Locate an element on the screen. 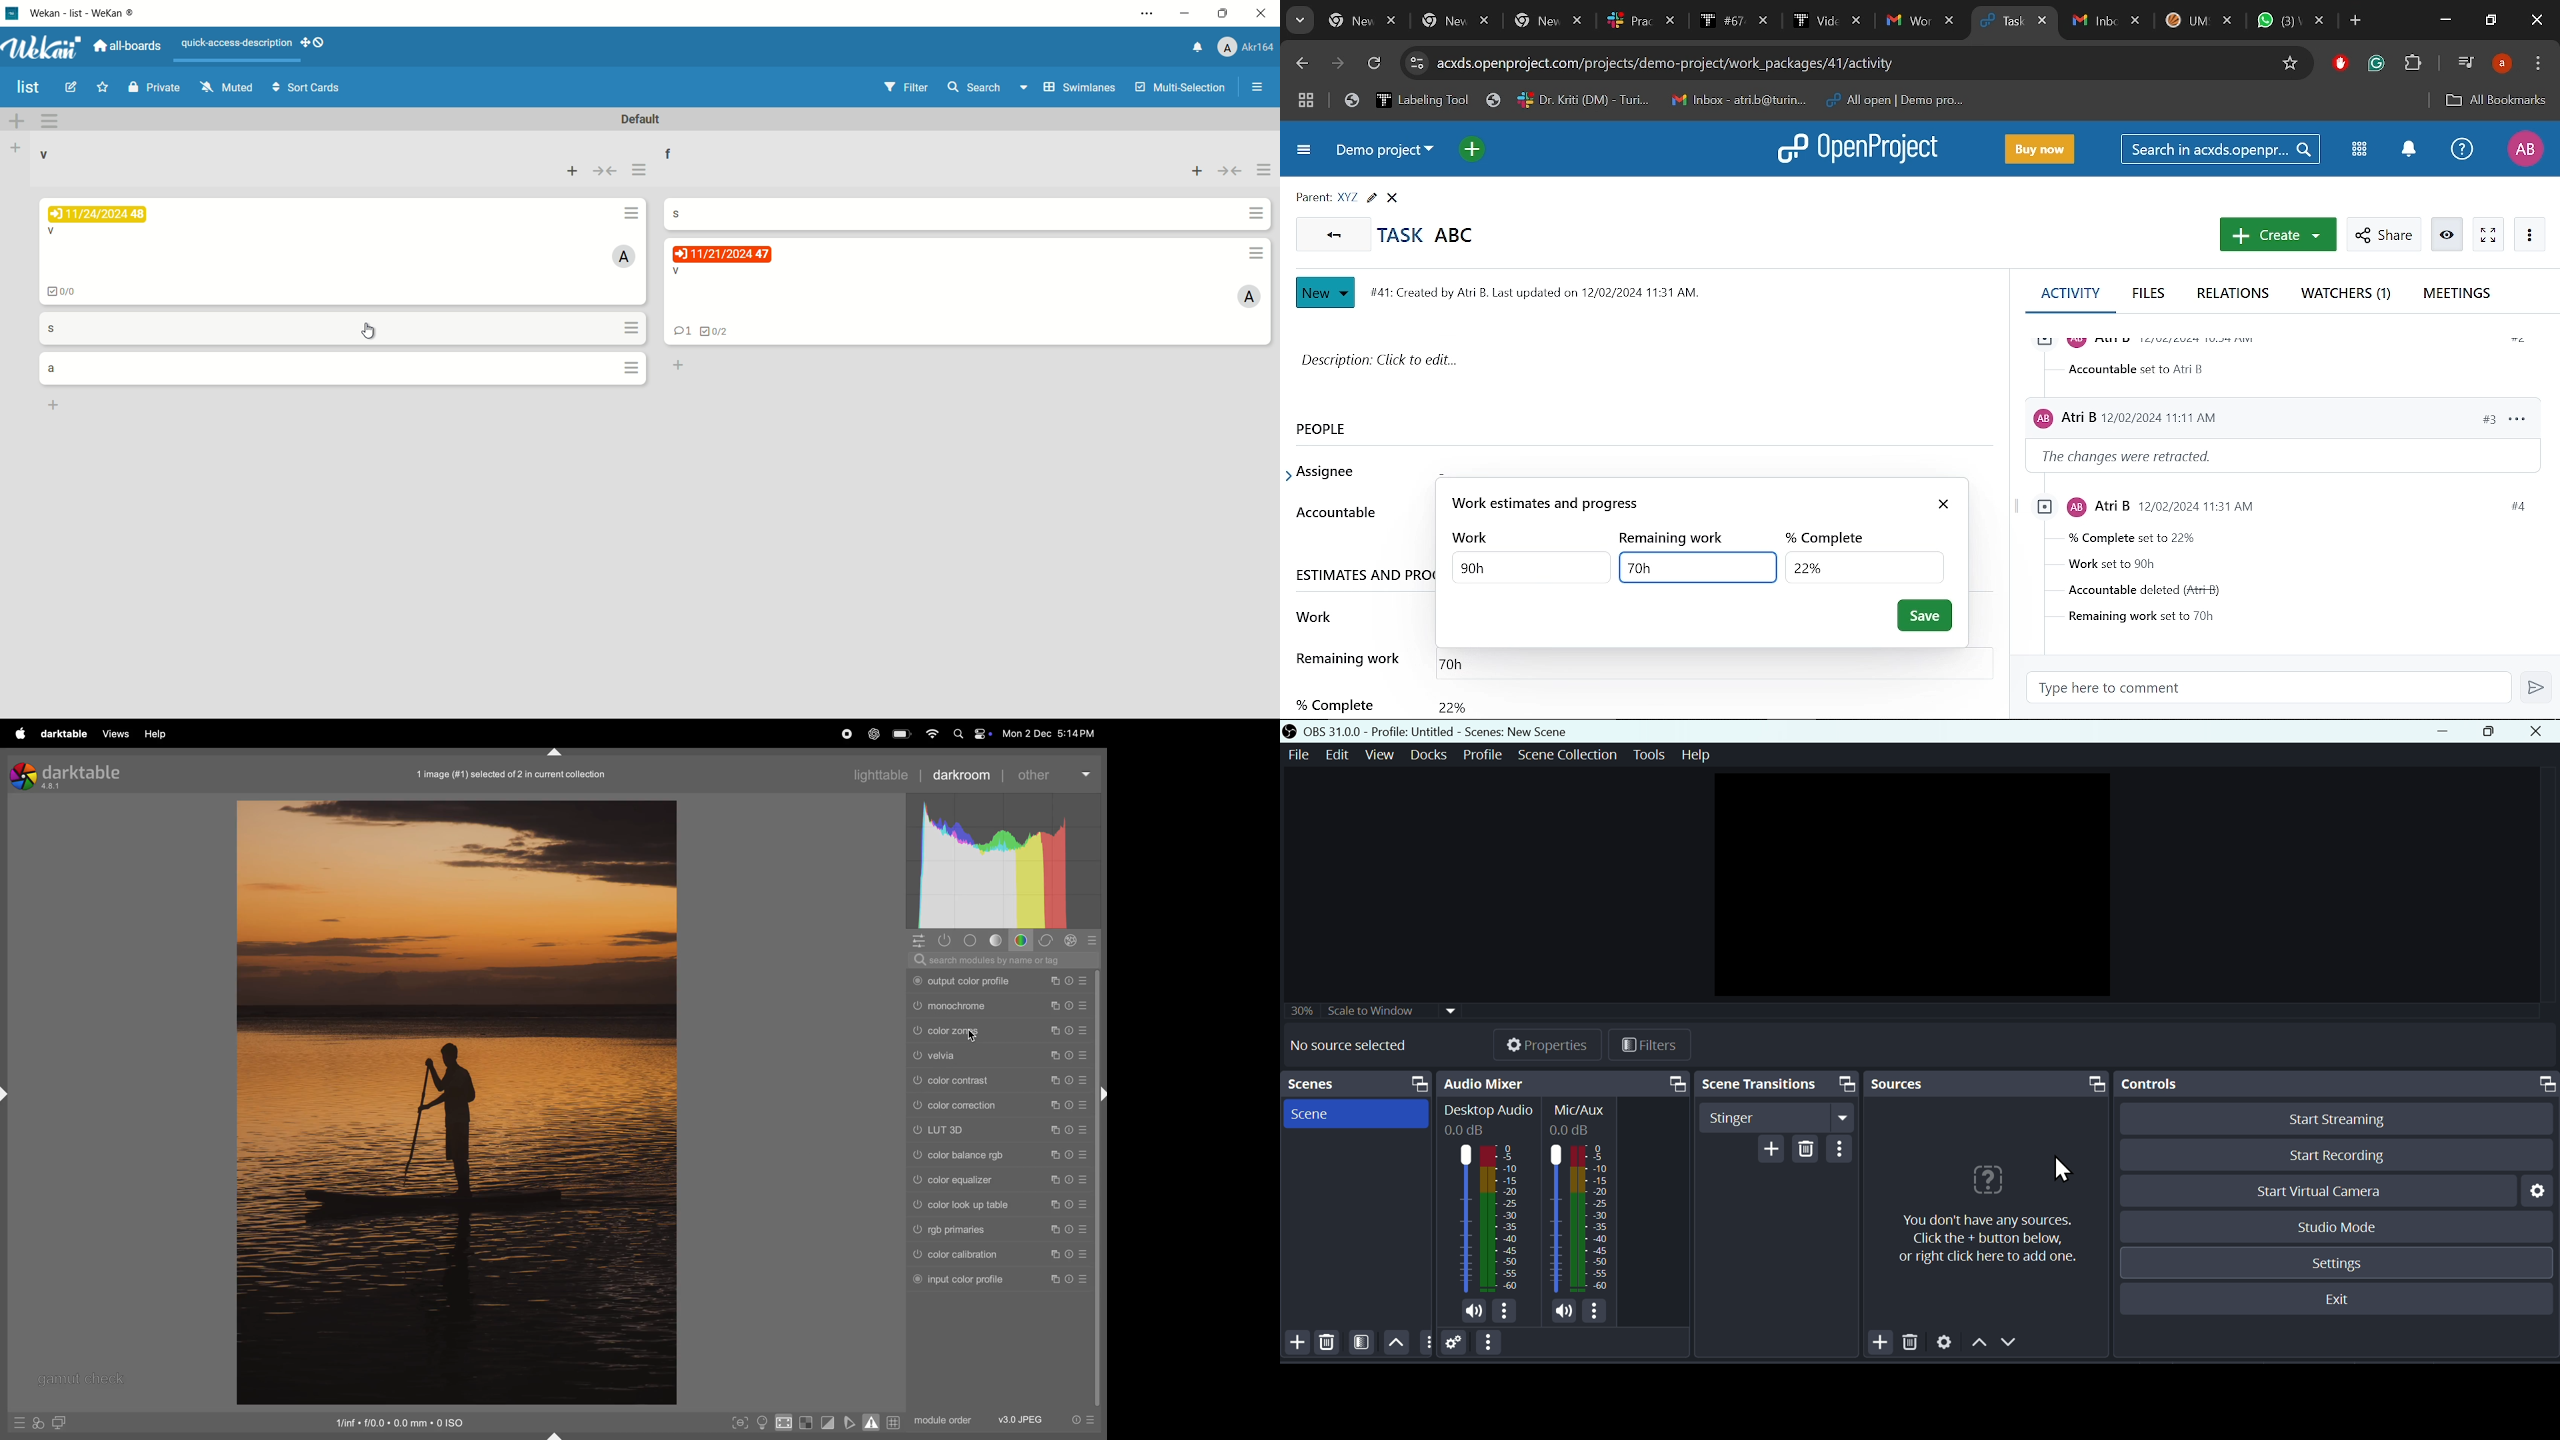  Open project logo is located at coordinates (1864, 150).